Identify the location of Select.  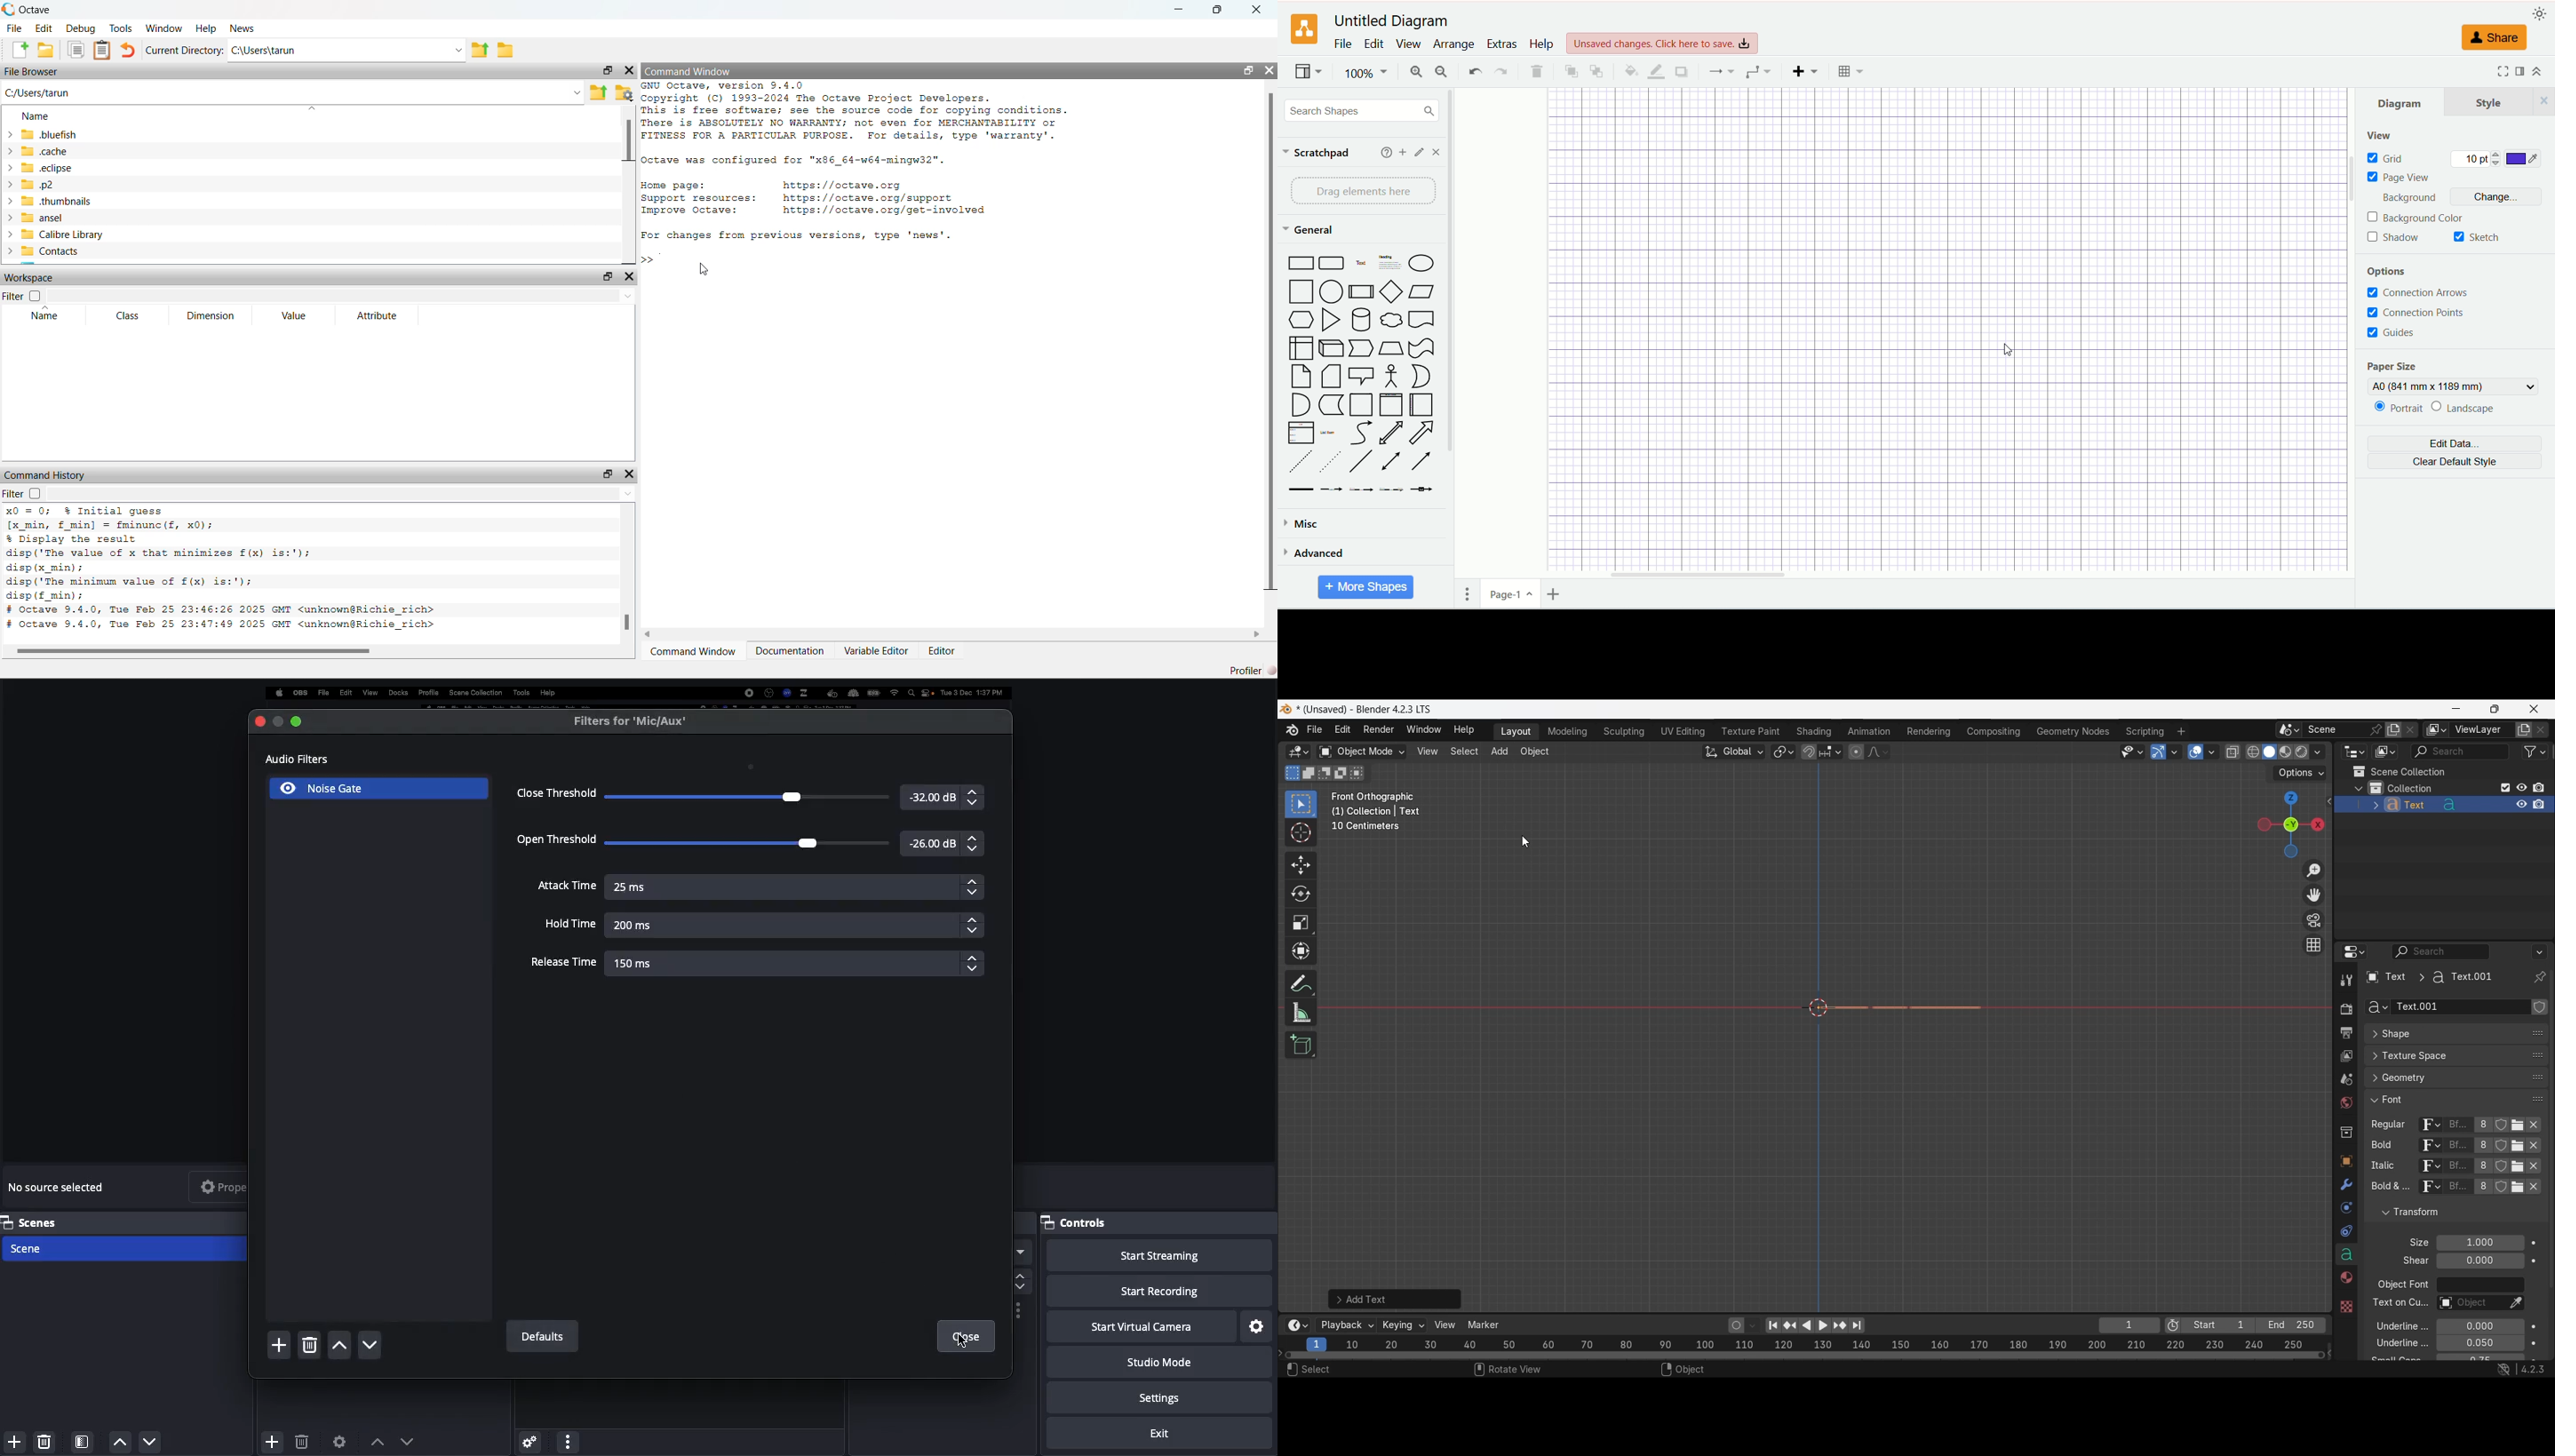
(1308, 1370).